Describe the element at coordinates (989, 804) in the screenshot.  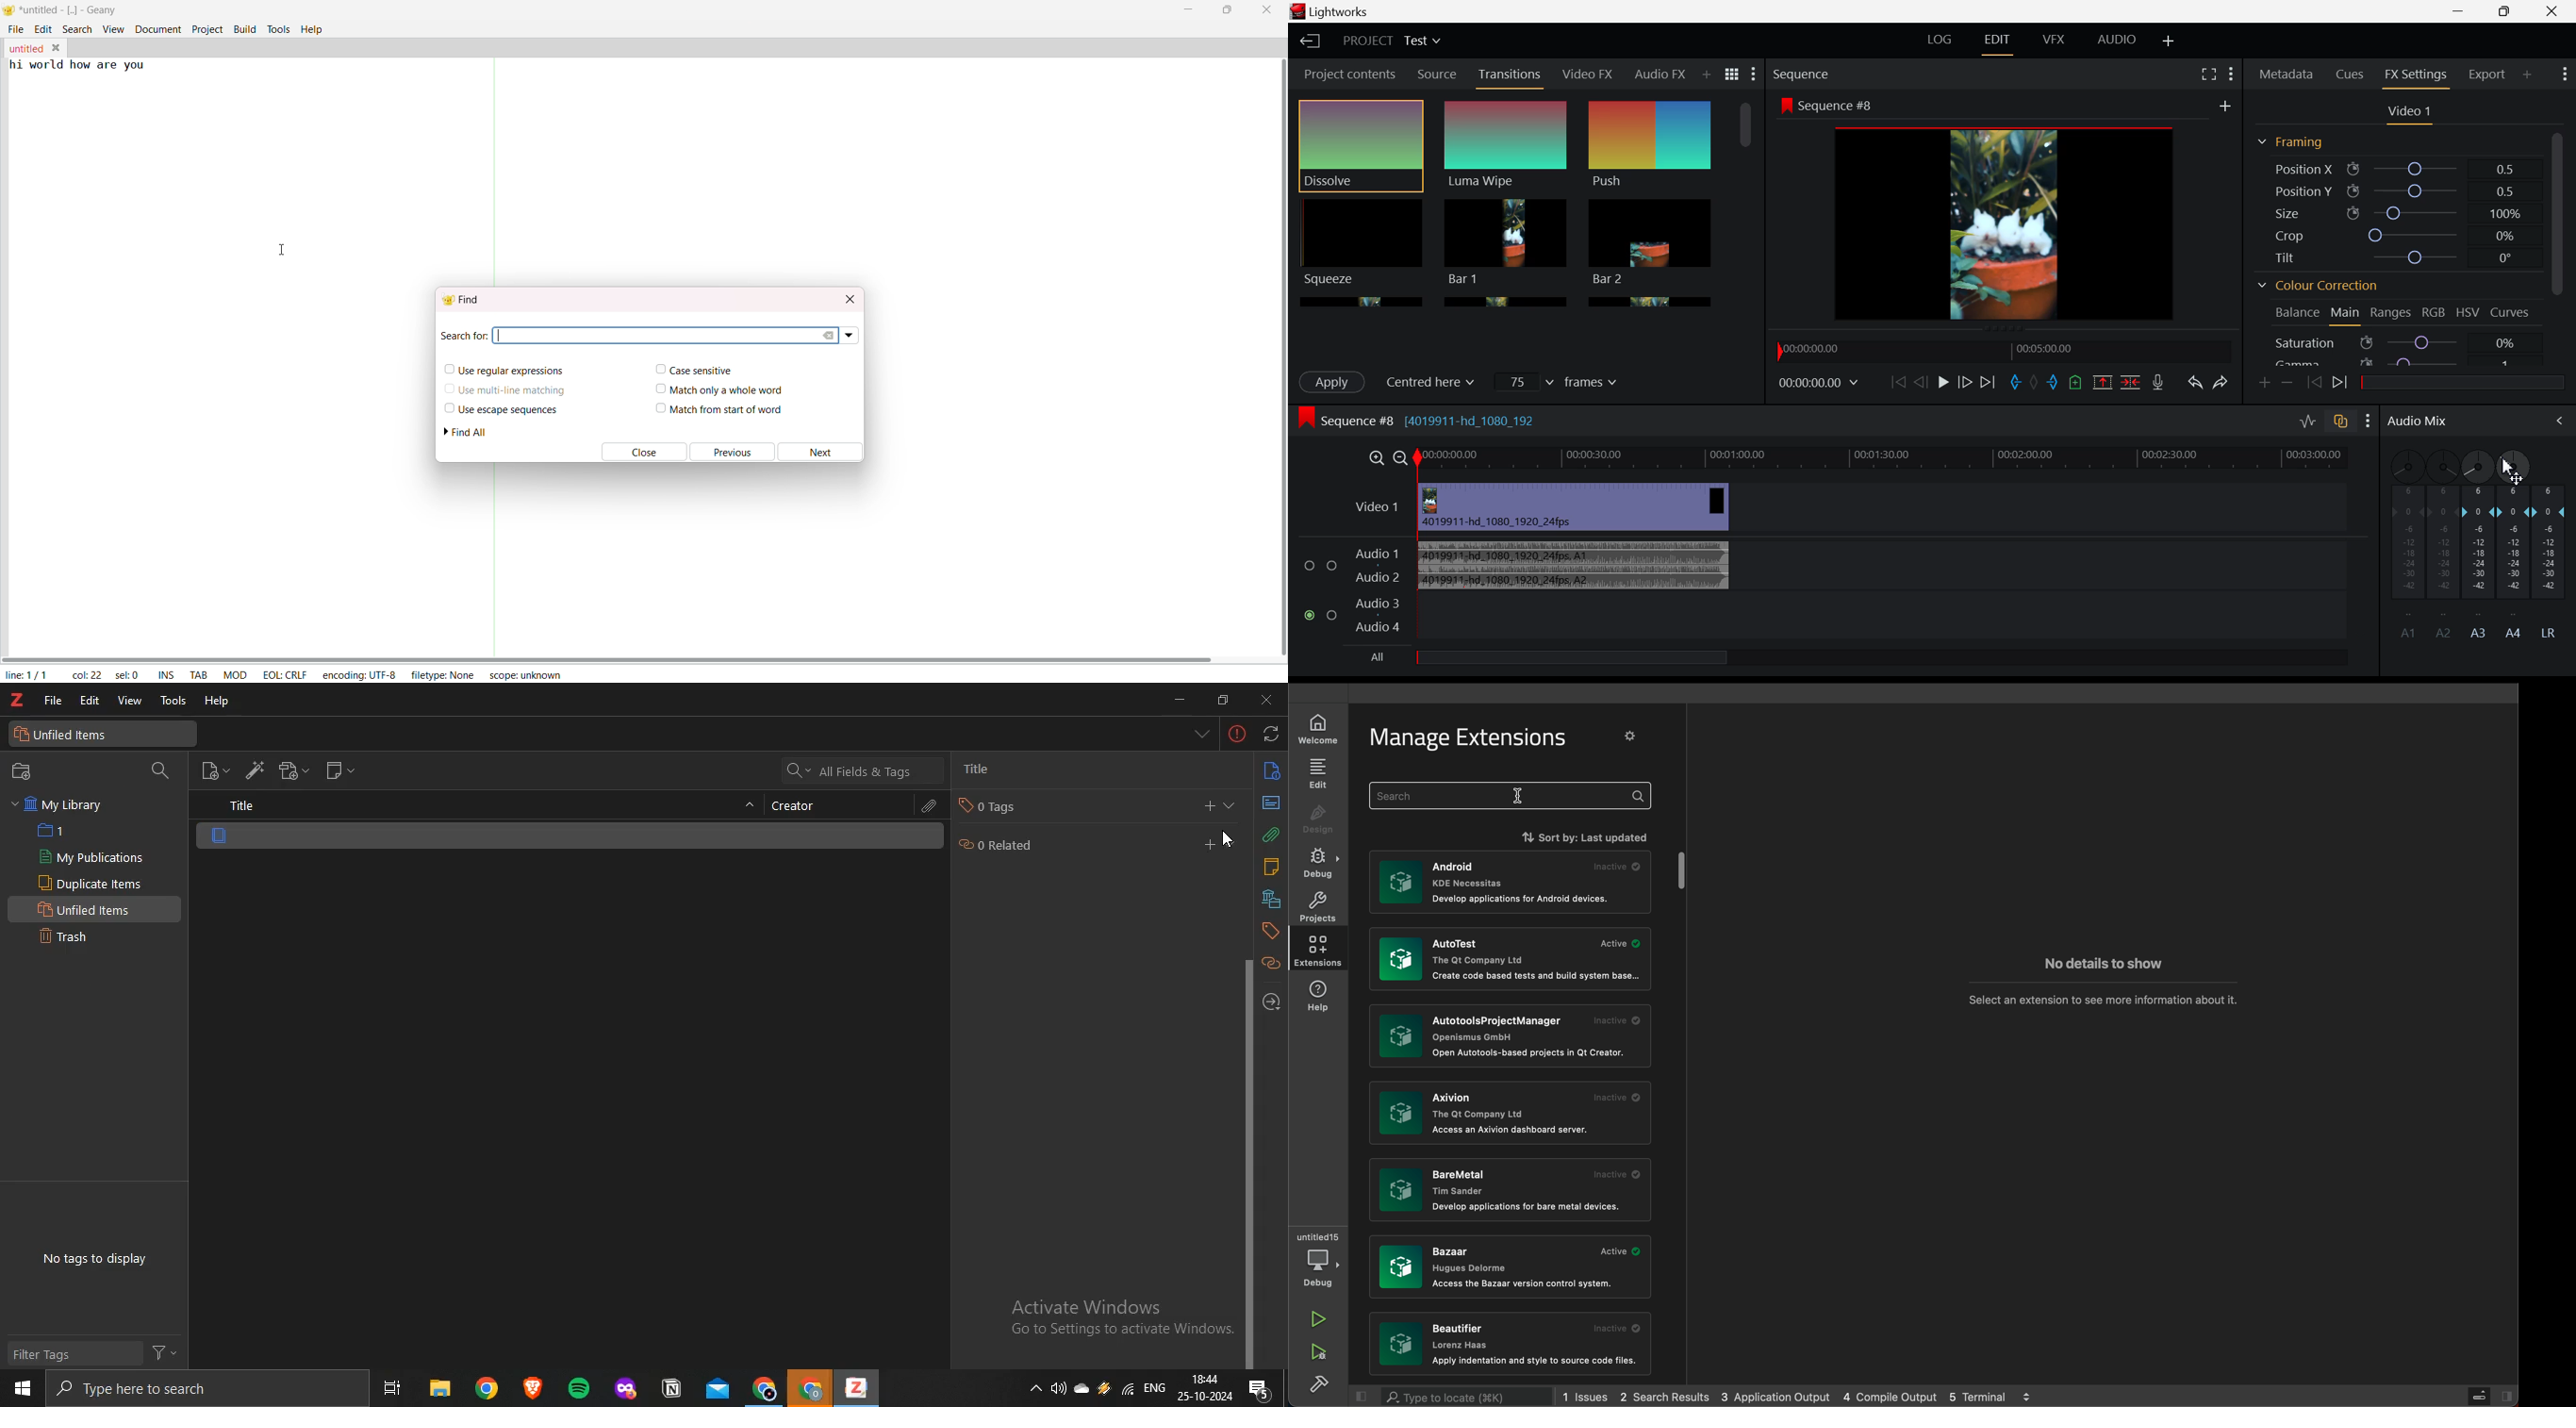
I see `tag` at that location.